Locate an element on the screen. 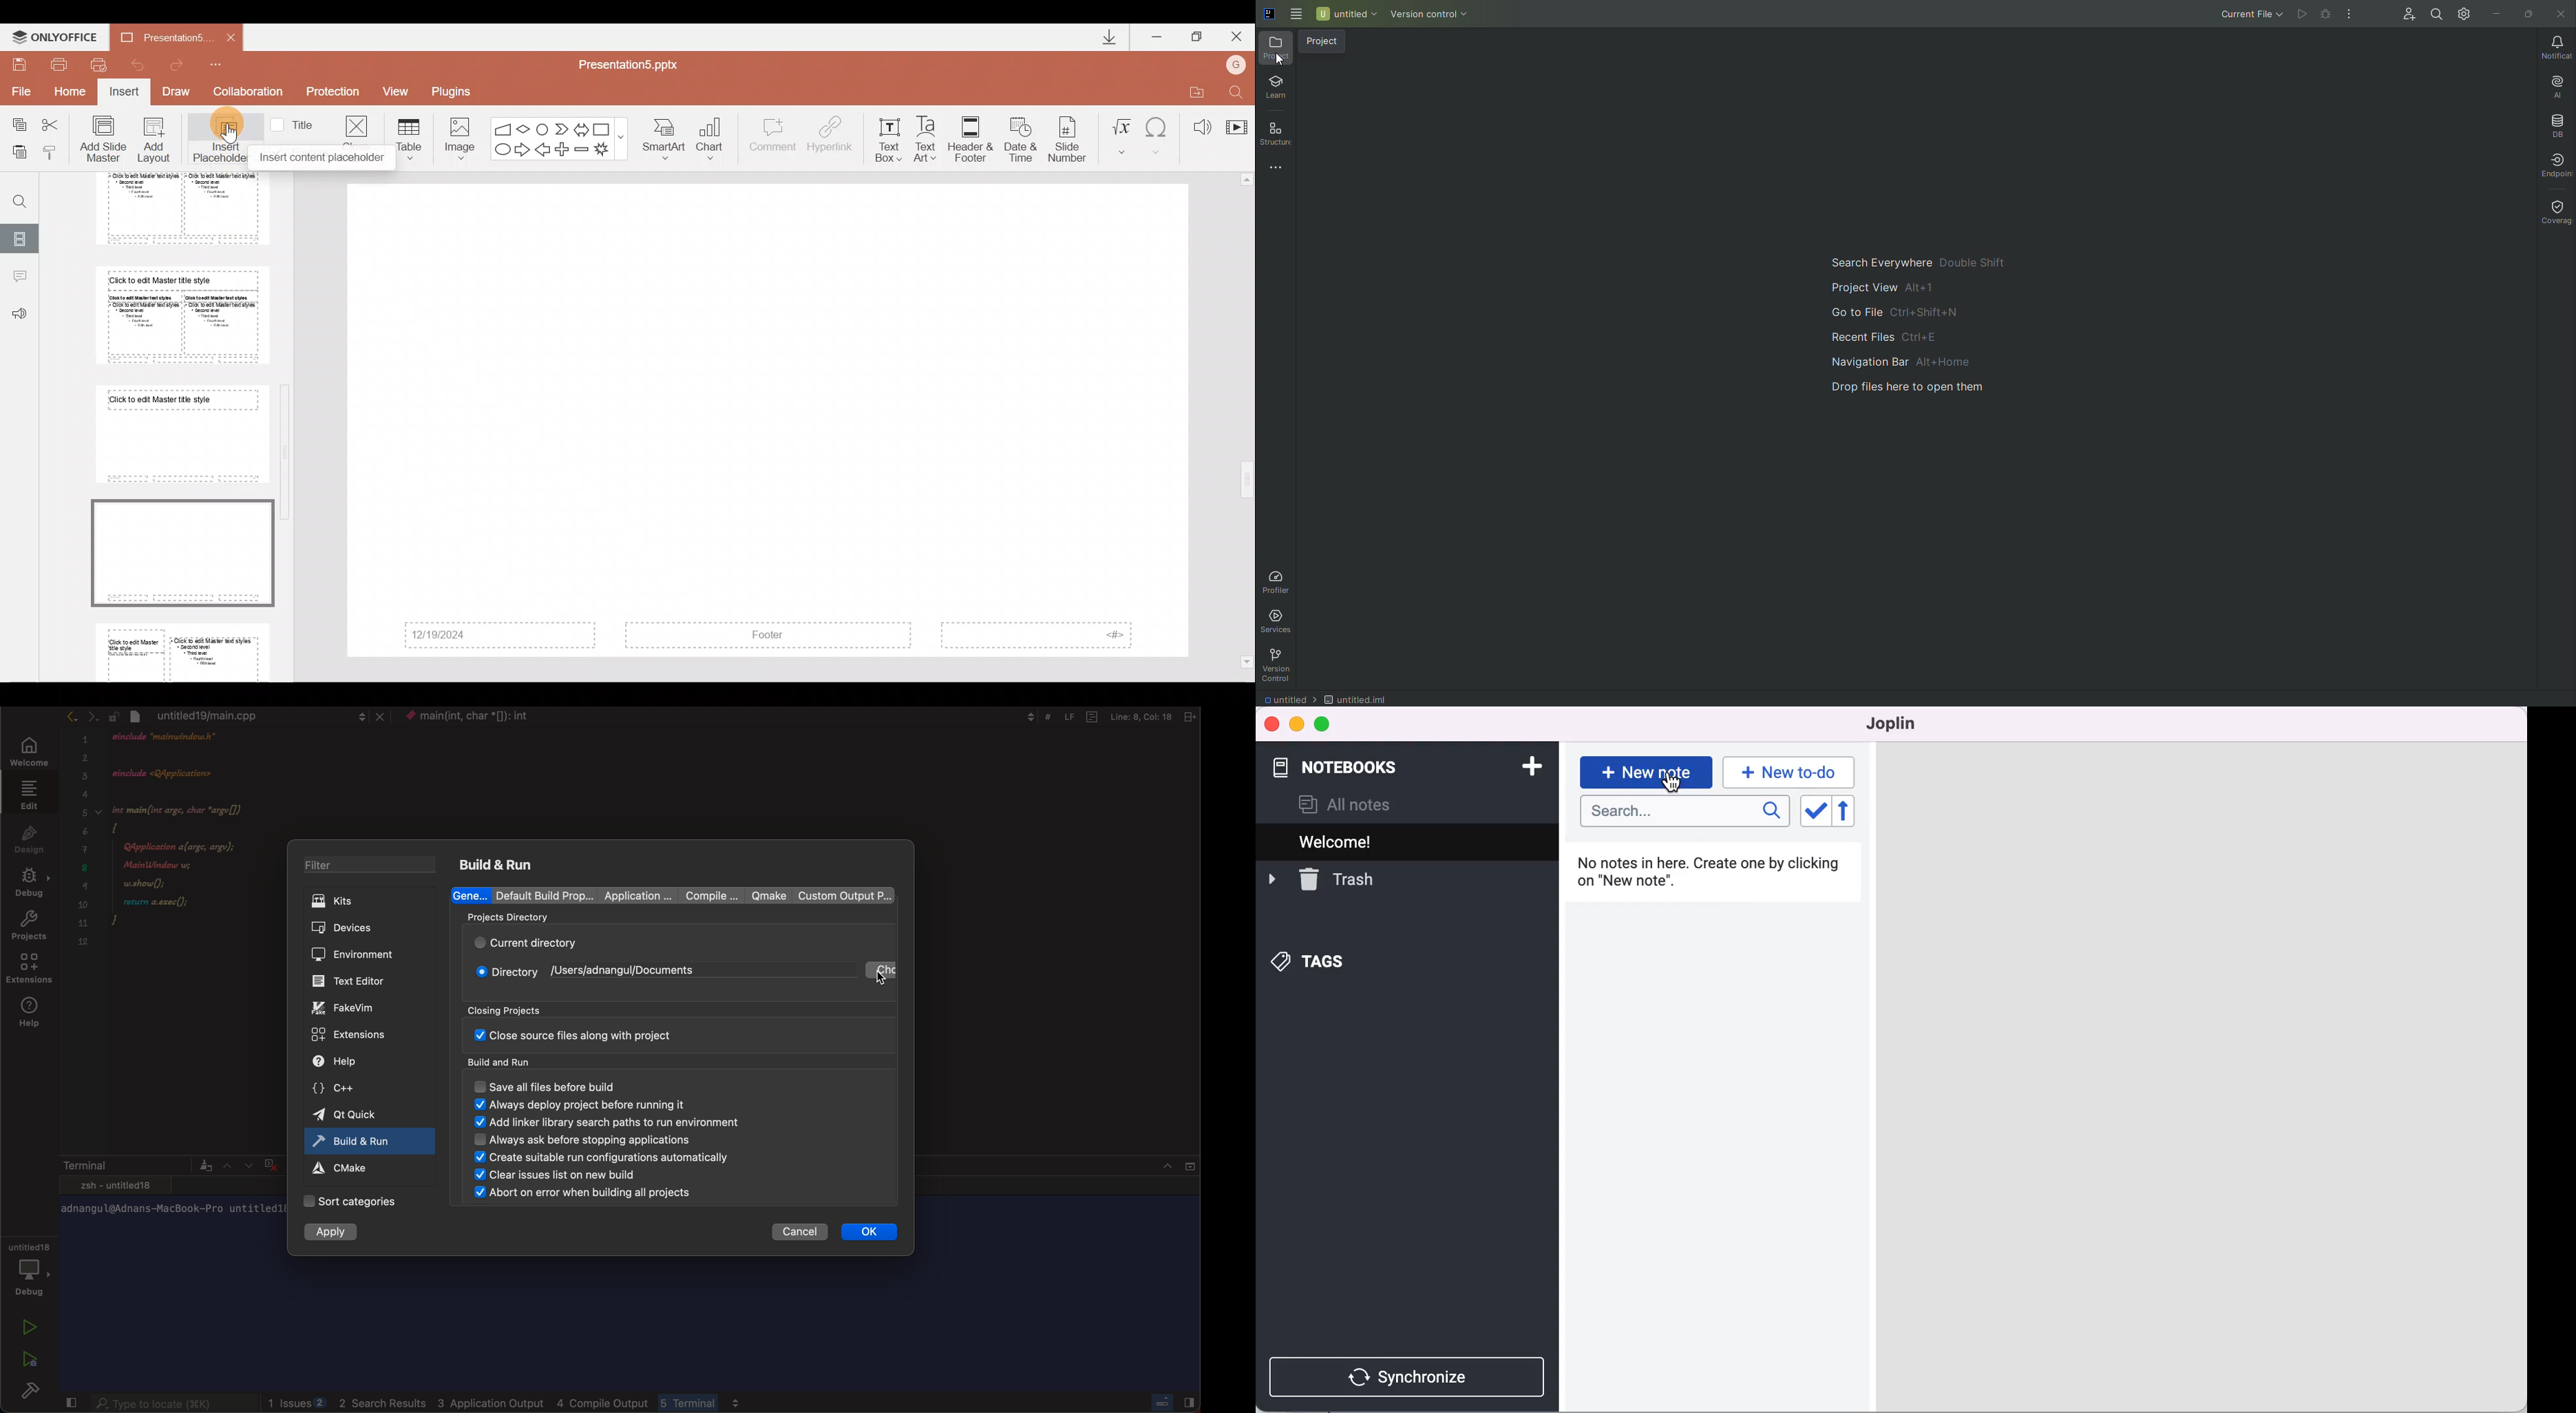 The width and height of the screenshot is (2576, 1428). searchbar is located at coordinates (166, 1401).